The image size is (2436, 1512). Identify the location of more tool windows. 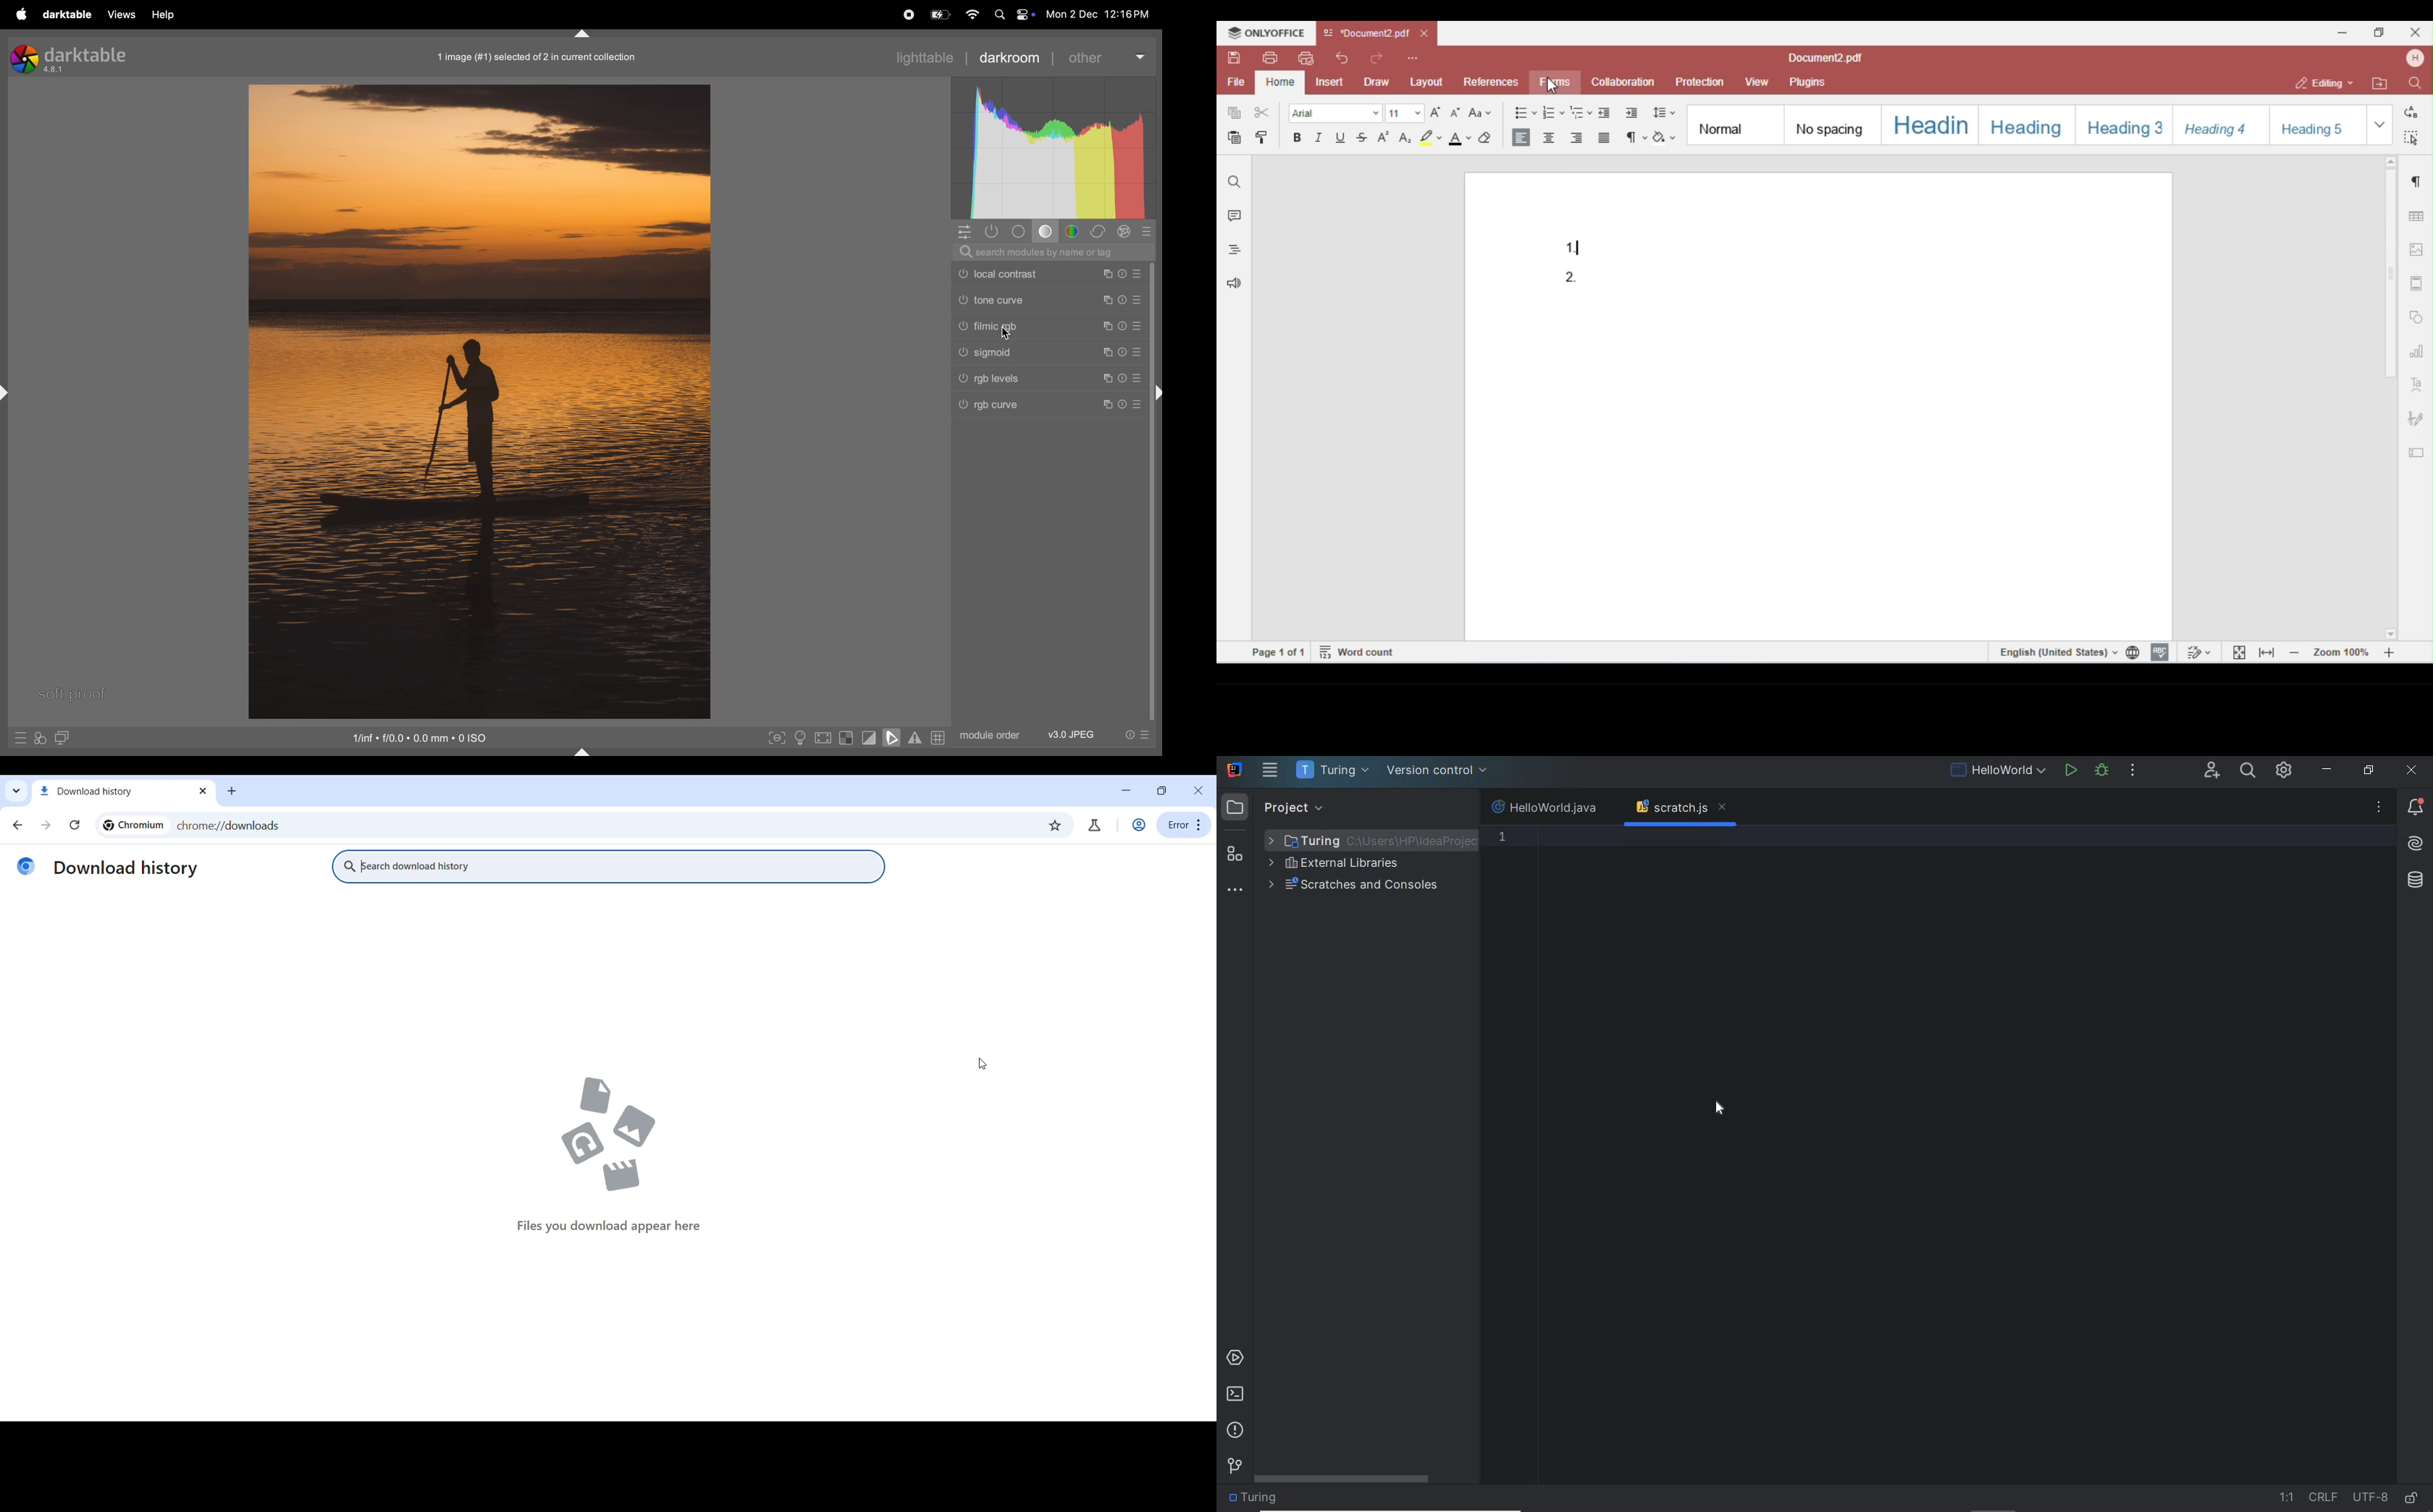
(1237, 890).